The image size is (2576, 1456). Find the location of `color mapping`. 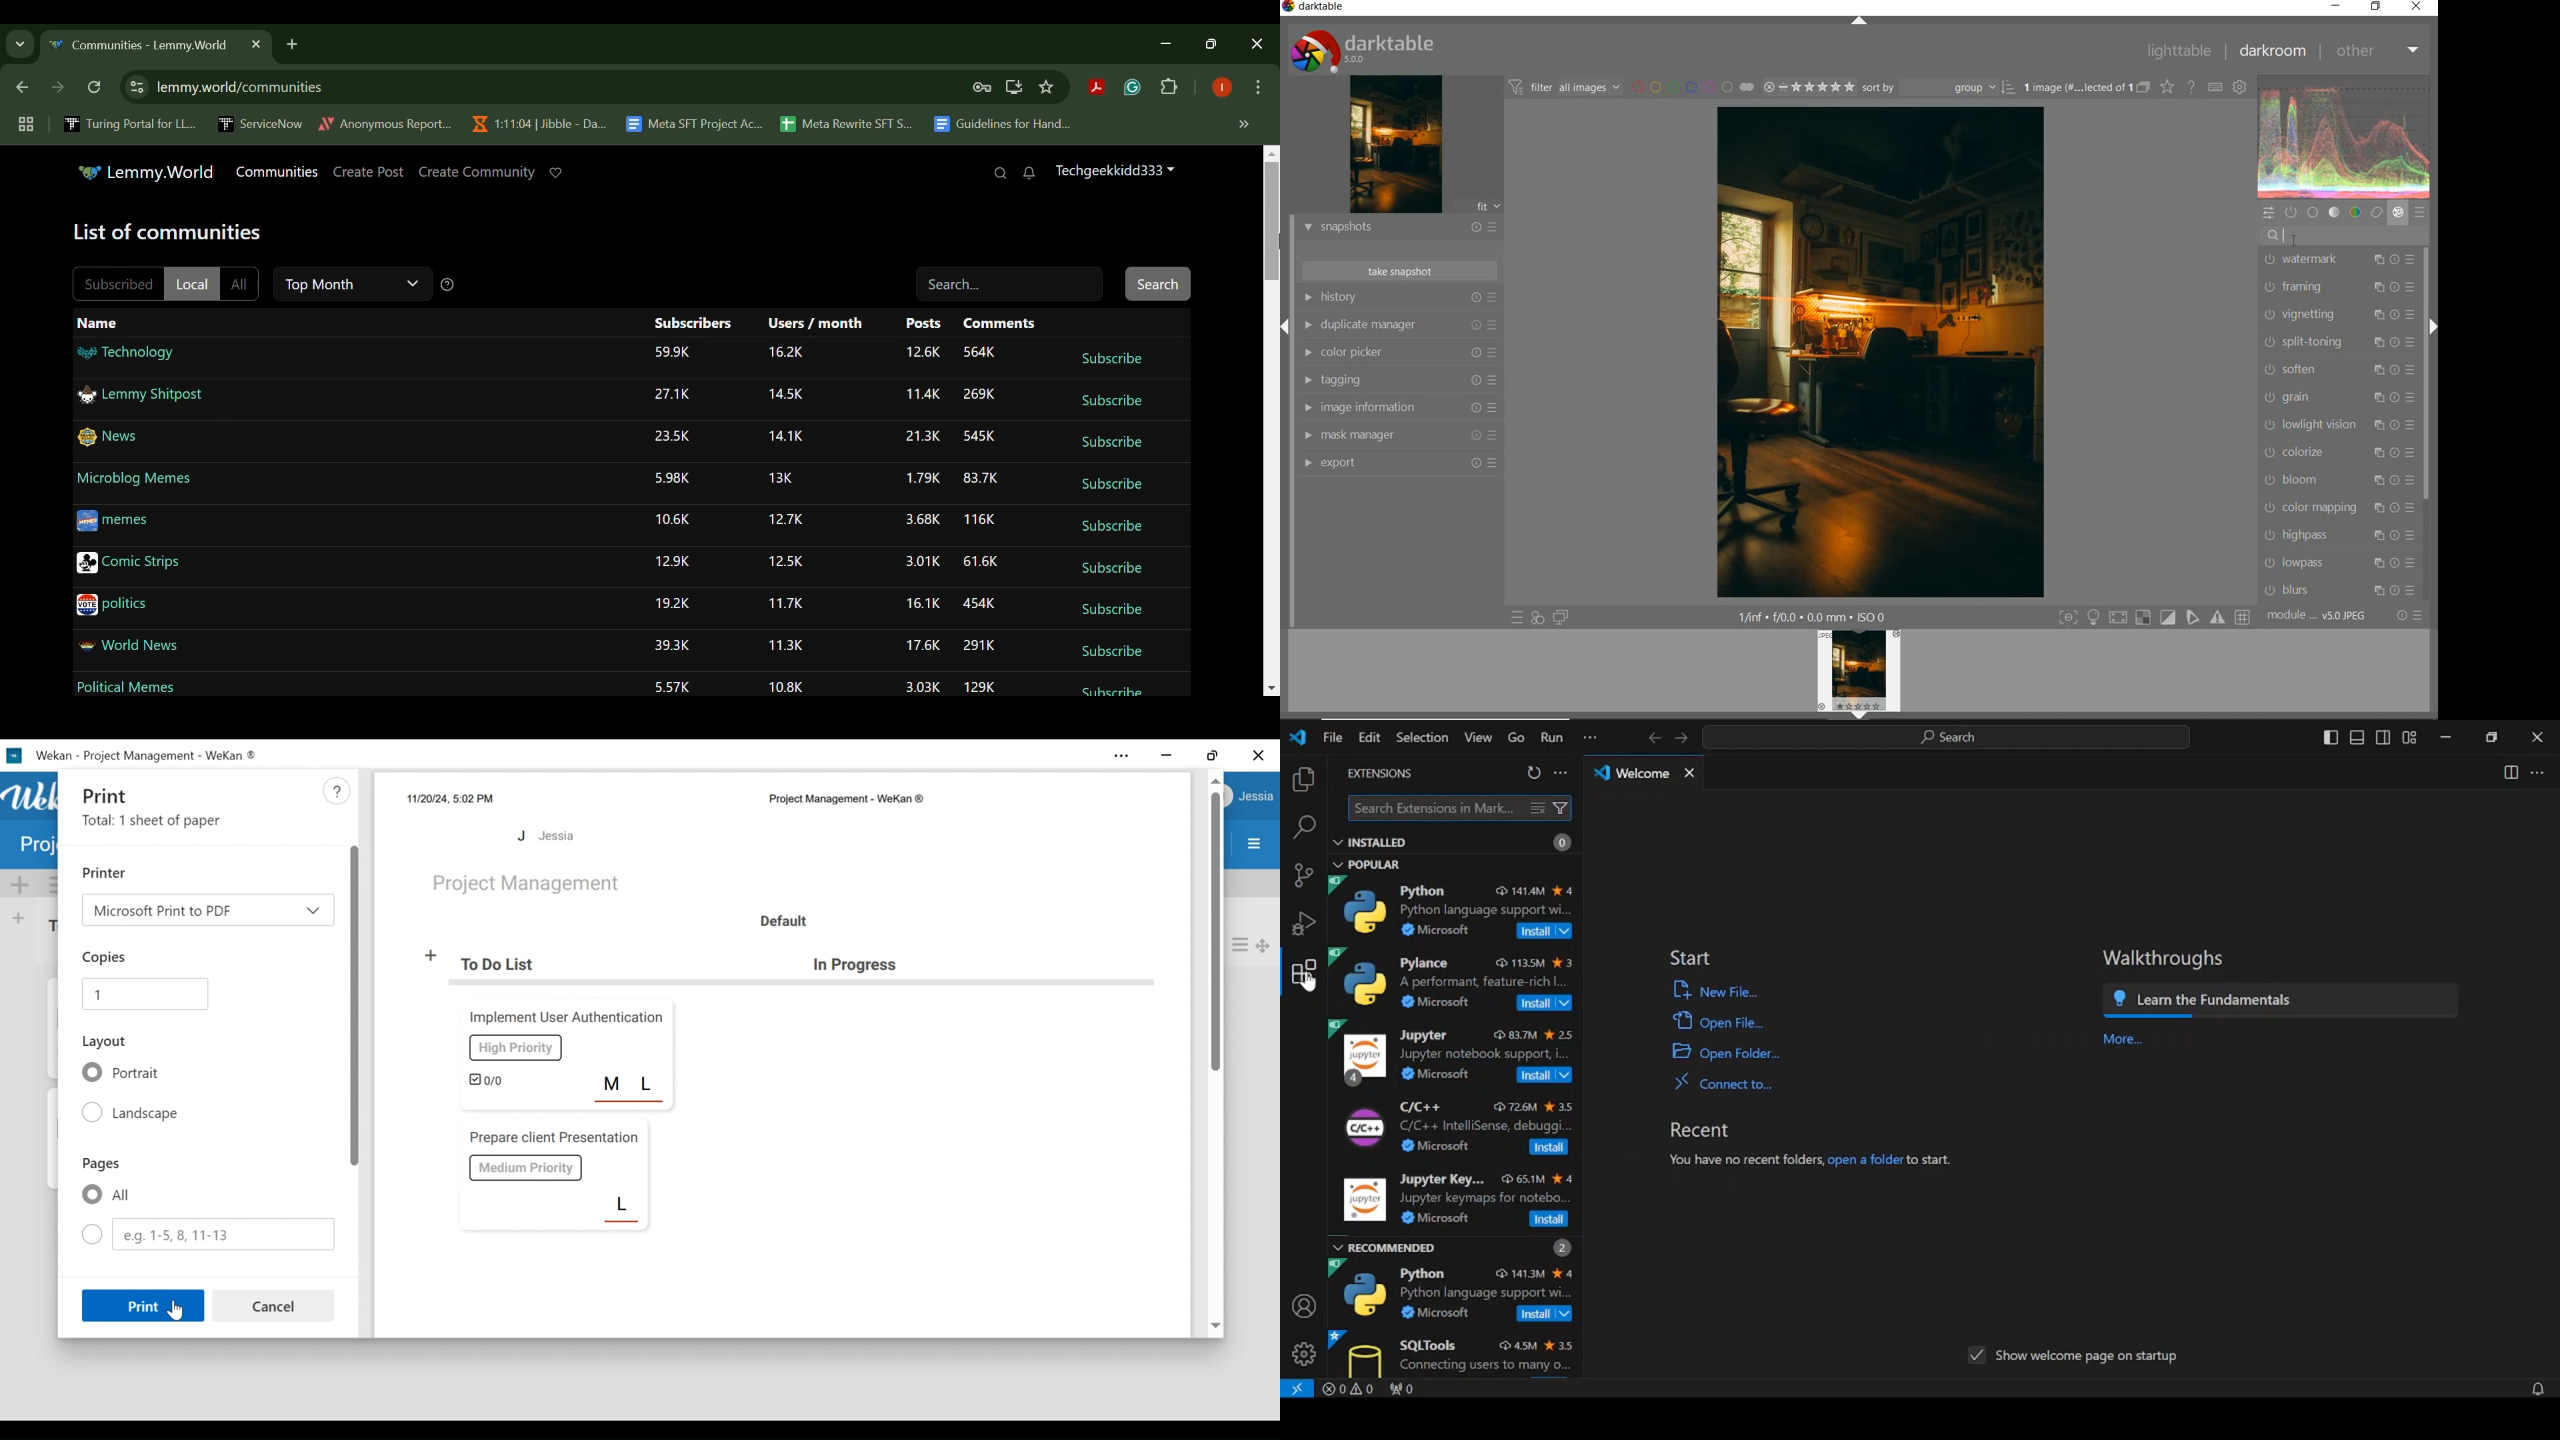

color mapping is located at coordinates (2337, 507).